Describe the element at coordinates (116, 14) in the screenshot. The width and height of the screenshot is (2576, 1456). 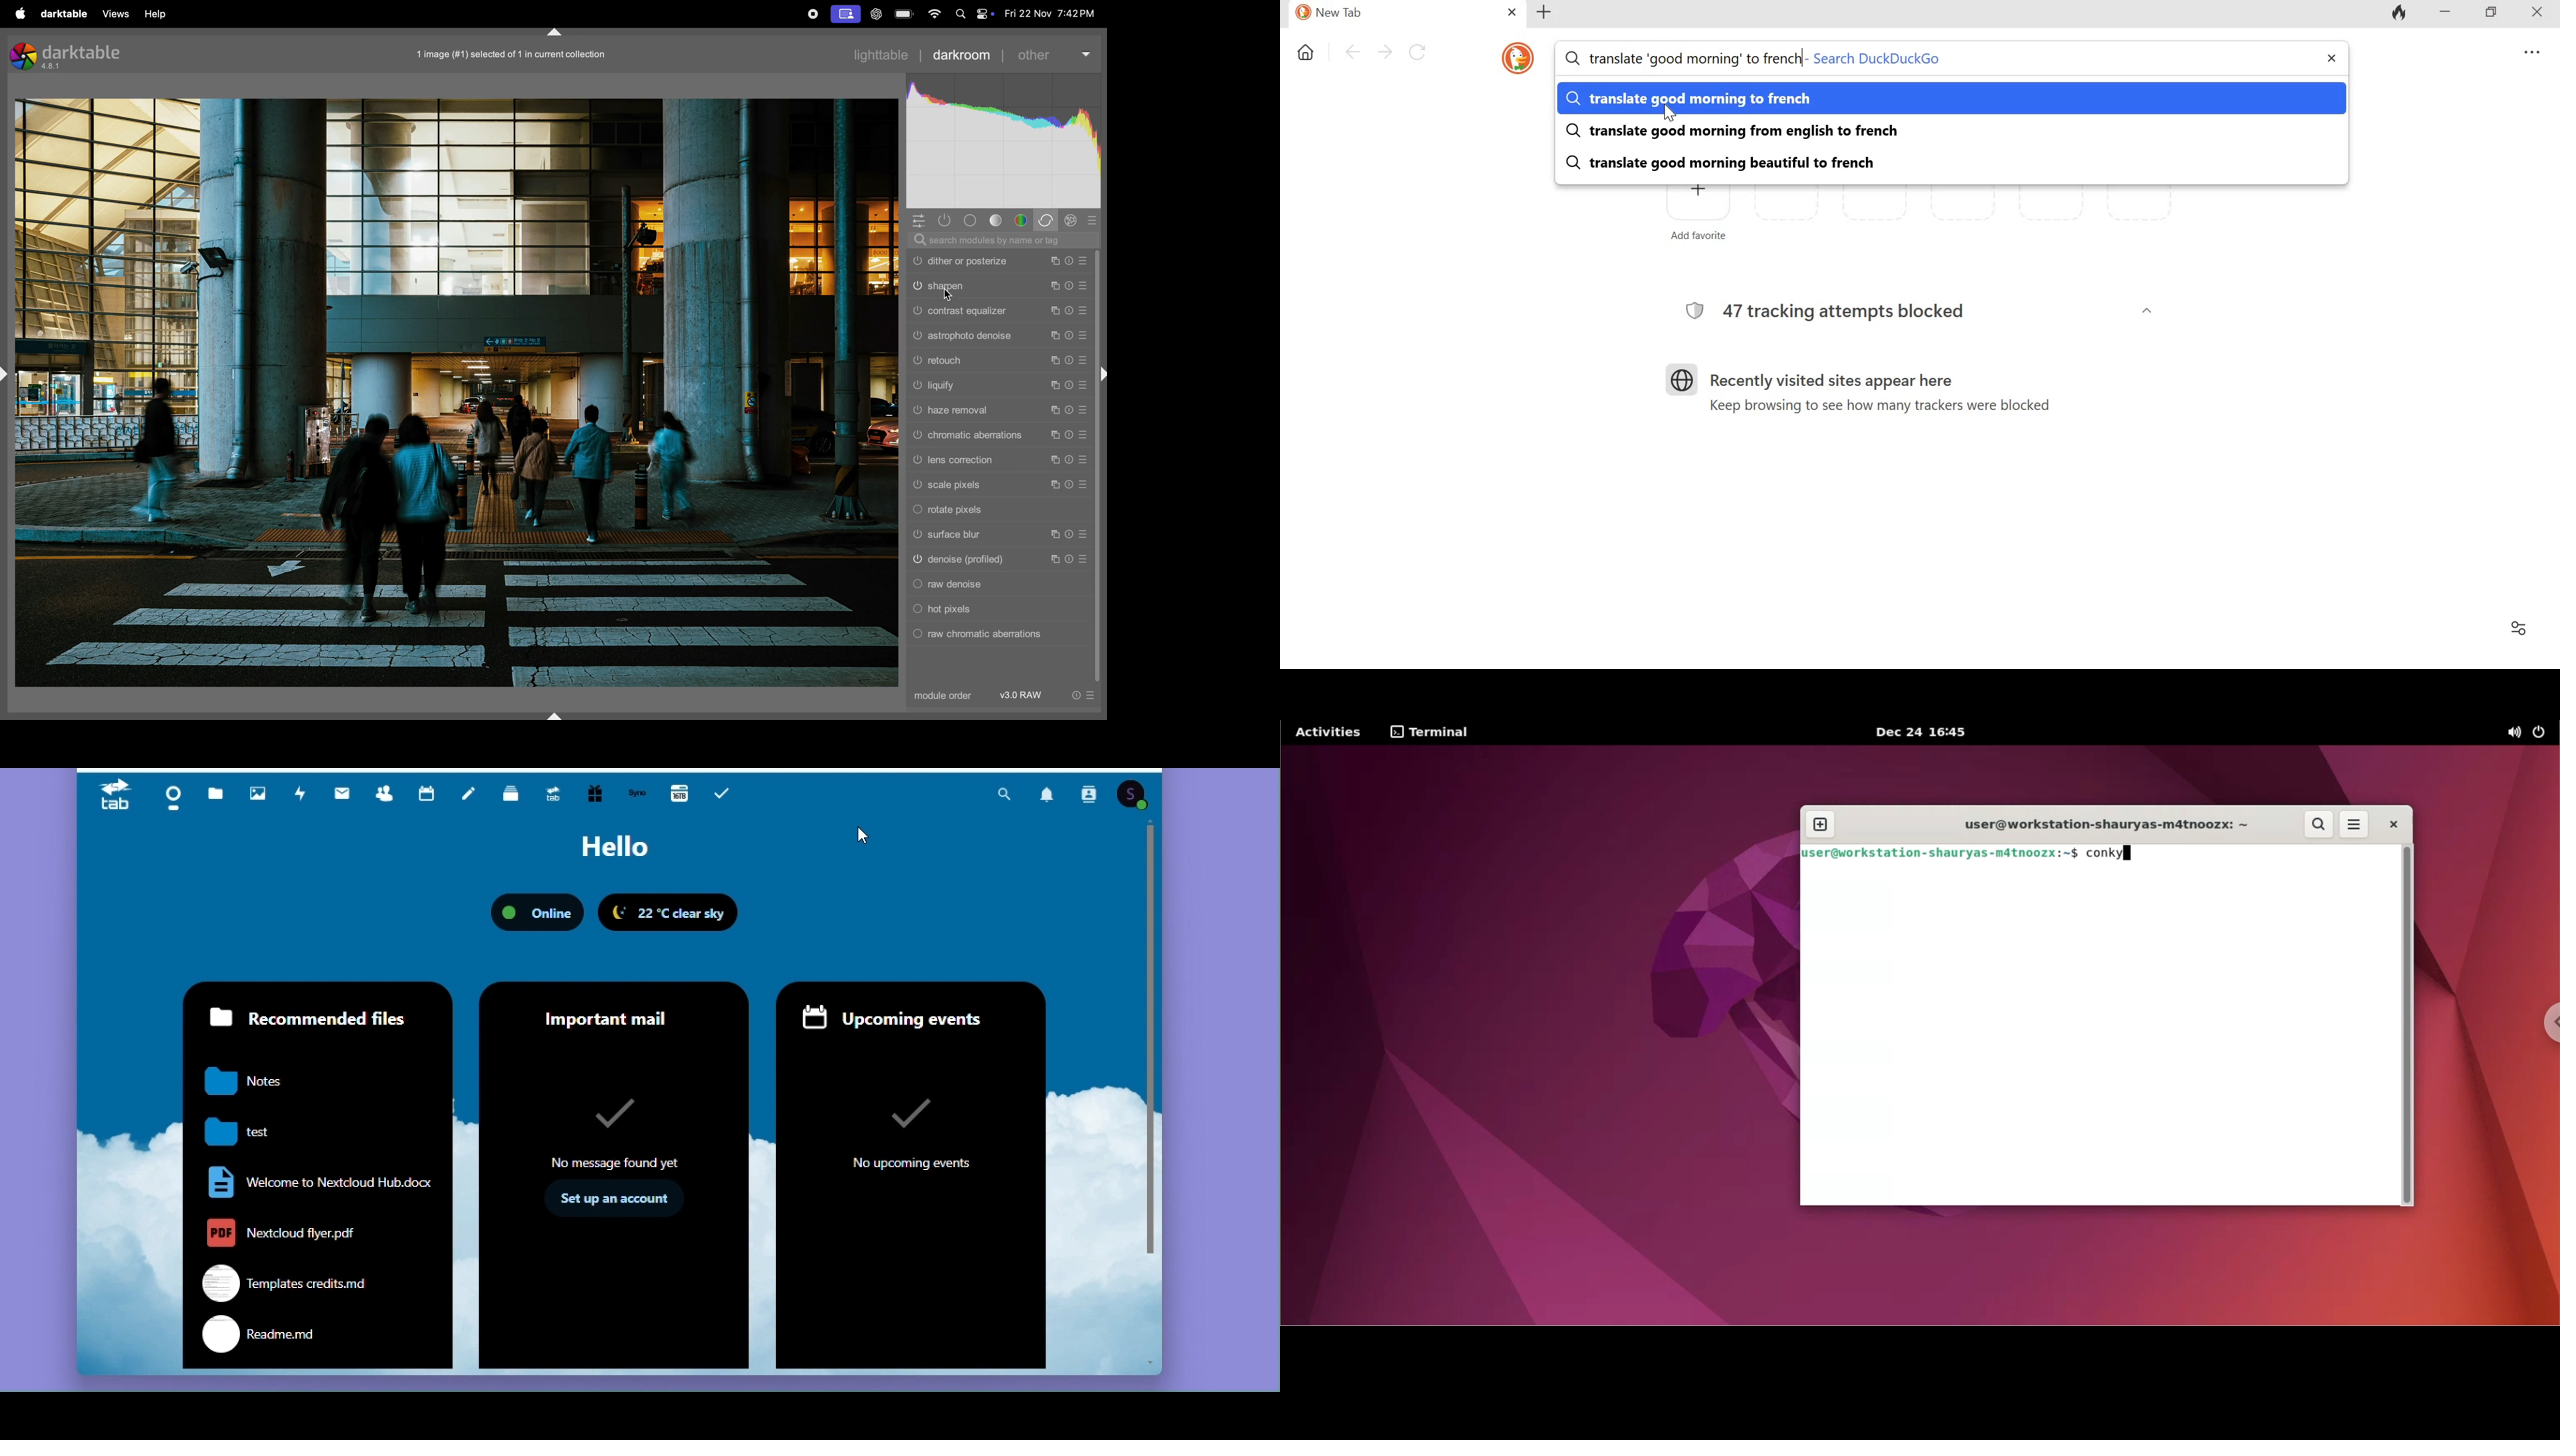
I see `views` at that location.